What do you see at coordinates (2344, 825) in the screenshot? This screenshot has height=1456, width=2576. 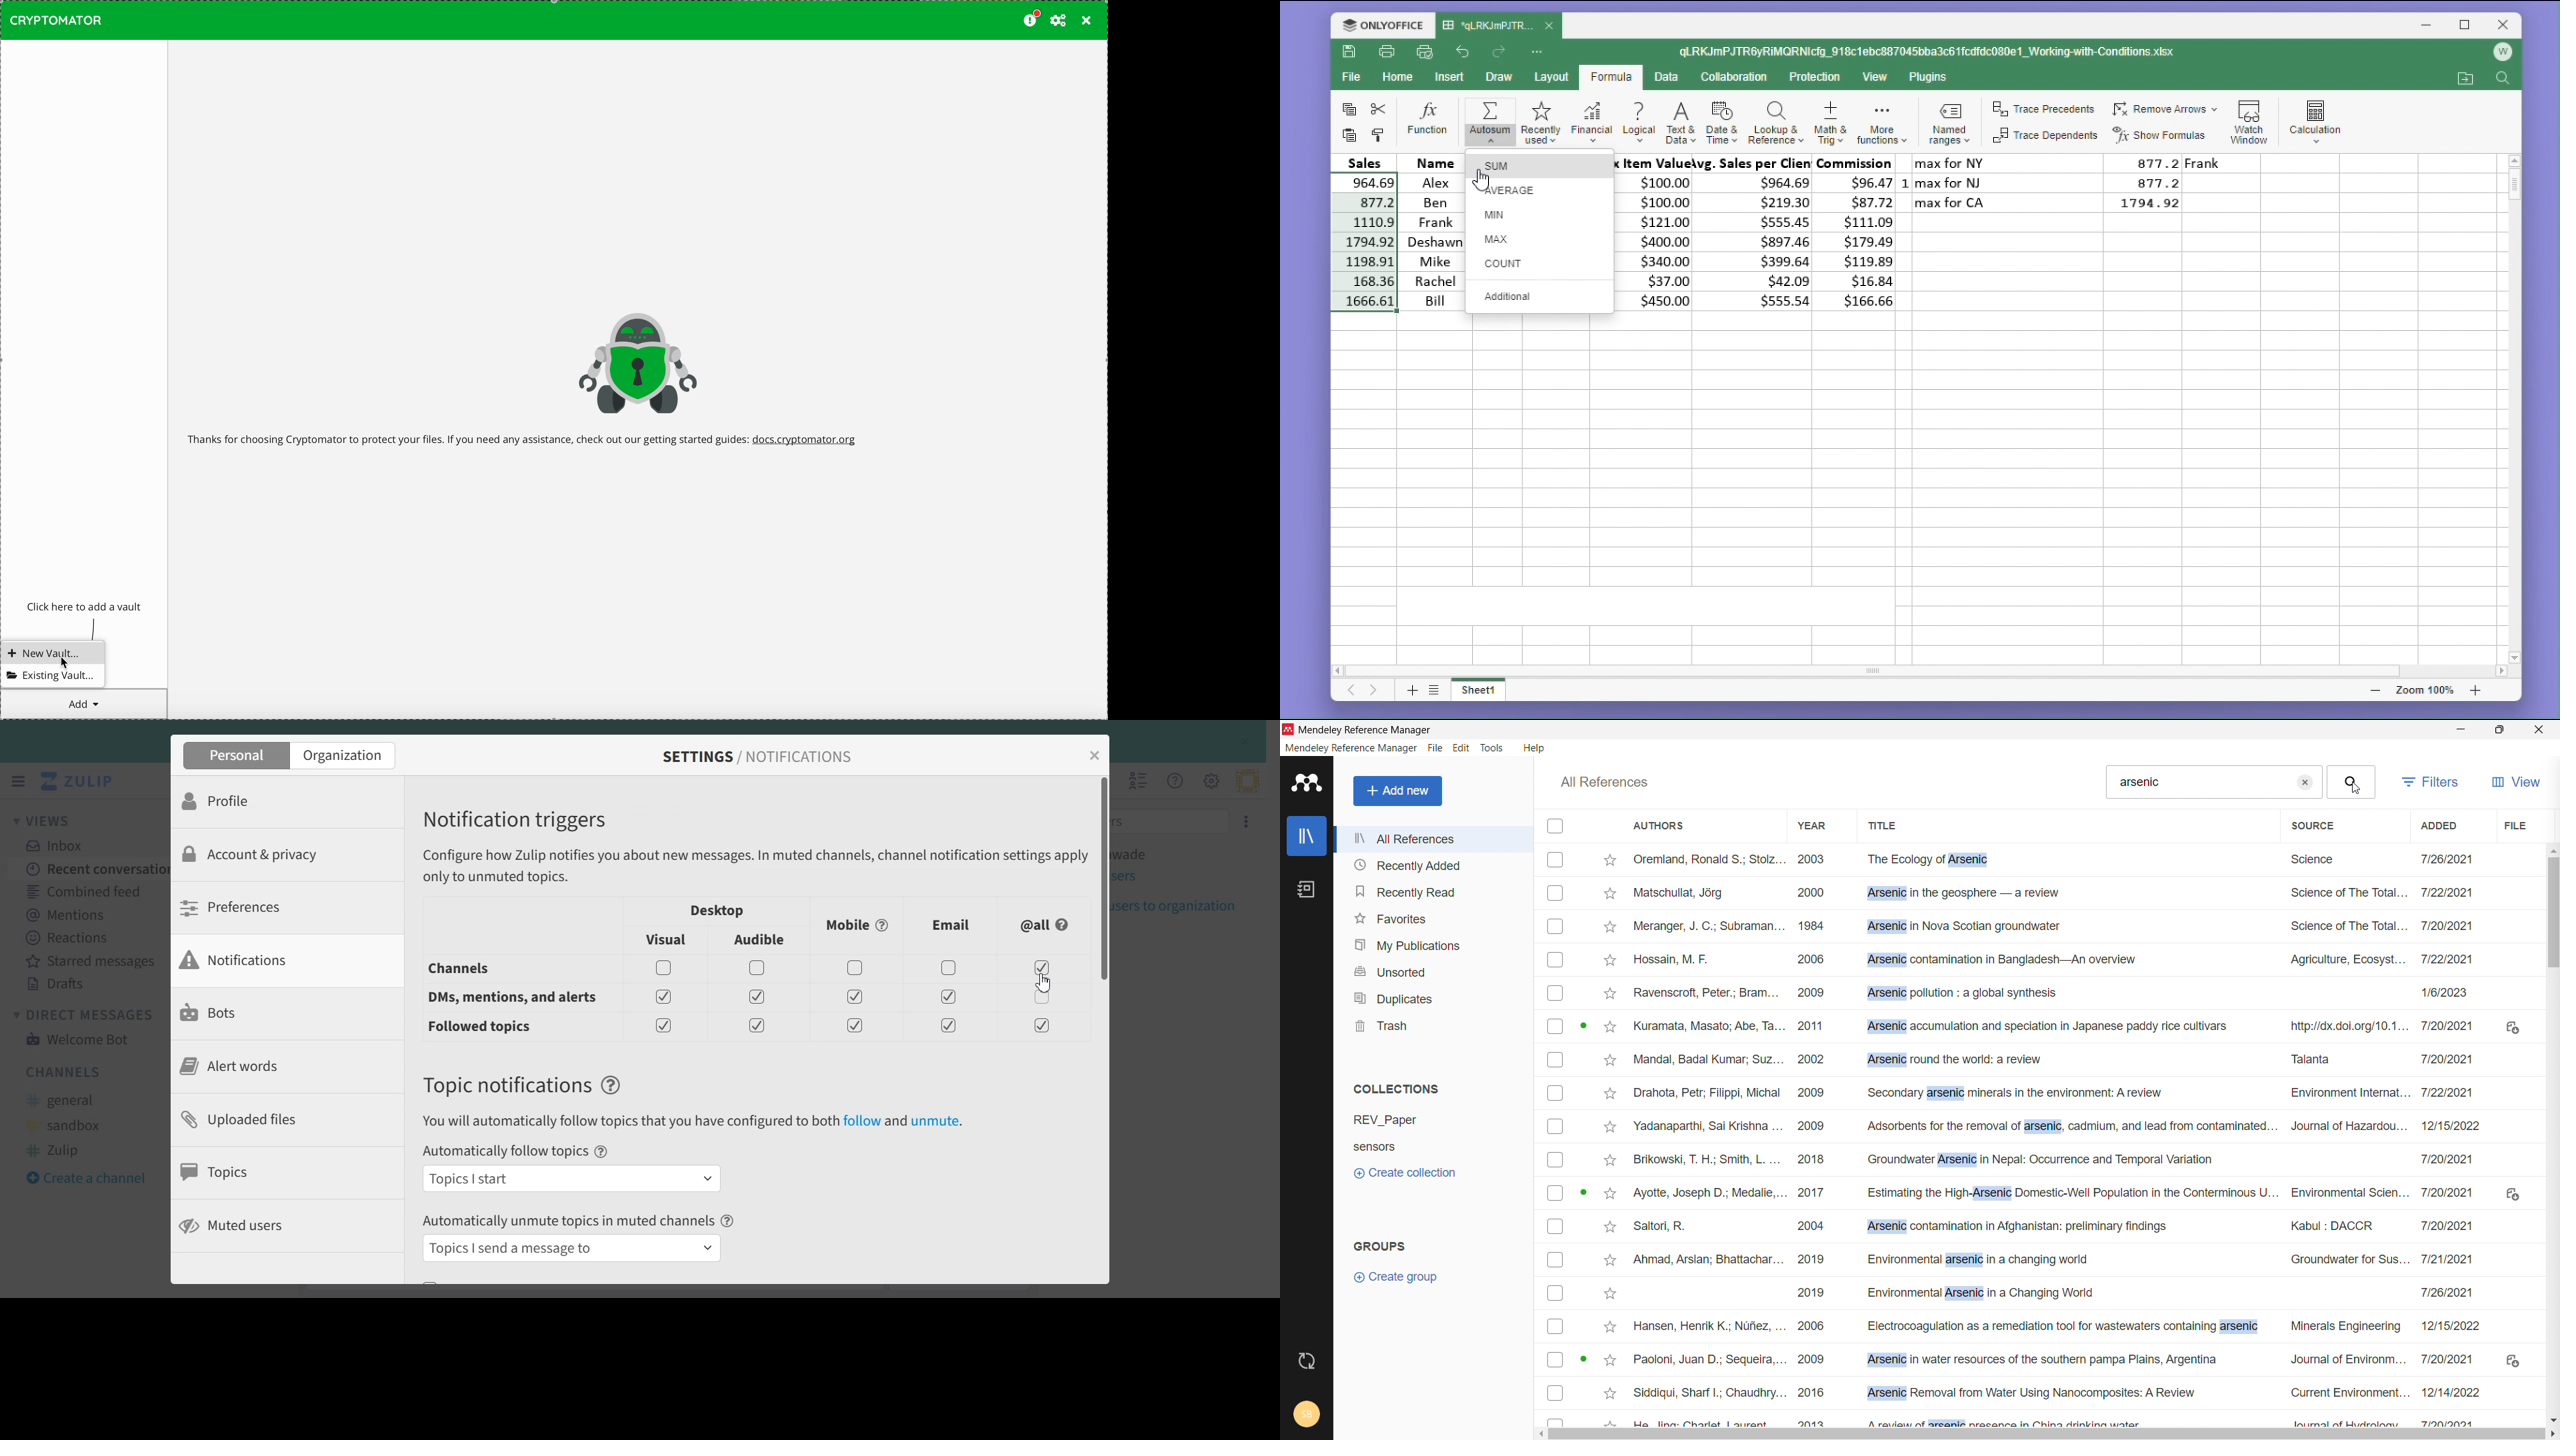 I see `source` at bounding box center [2344, 825].